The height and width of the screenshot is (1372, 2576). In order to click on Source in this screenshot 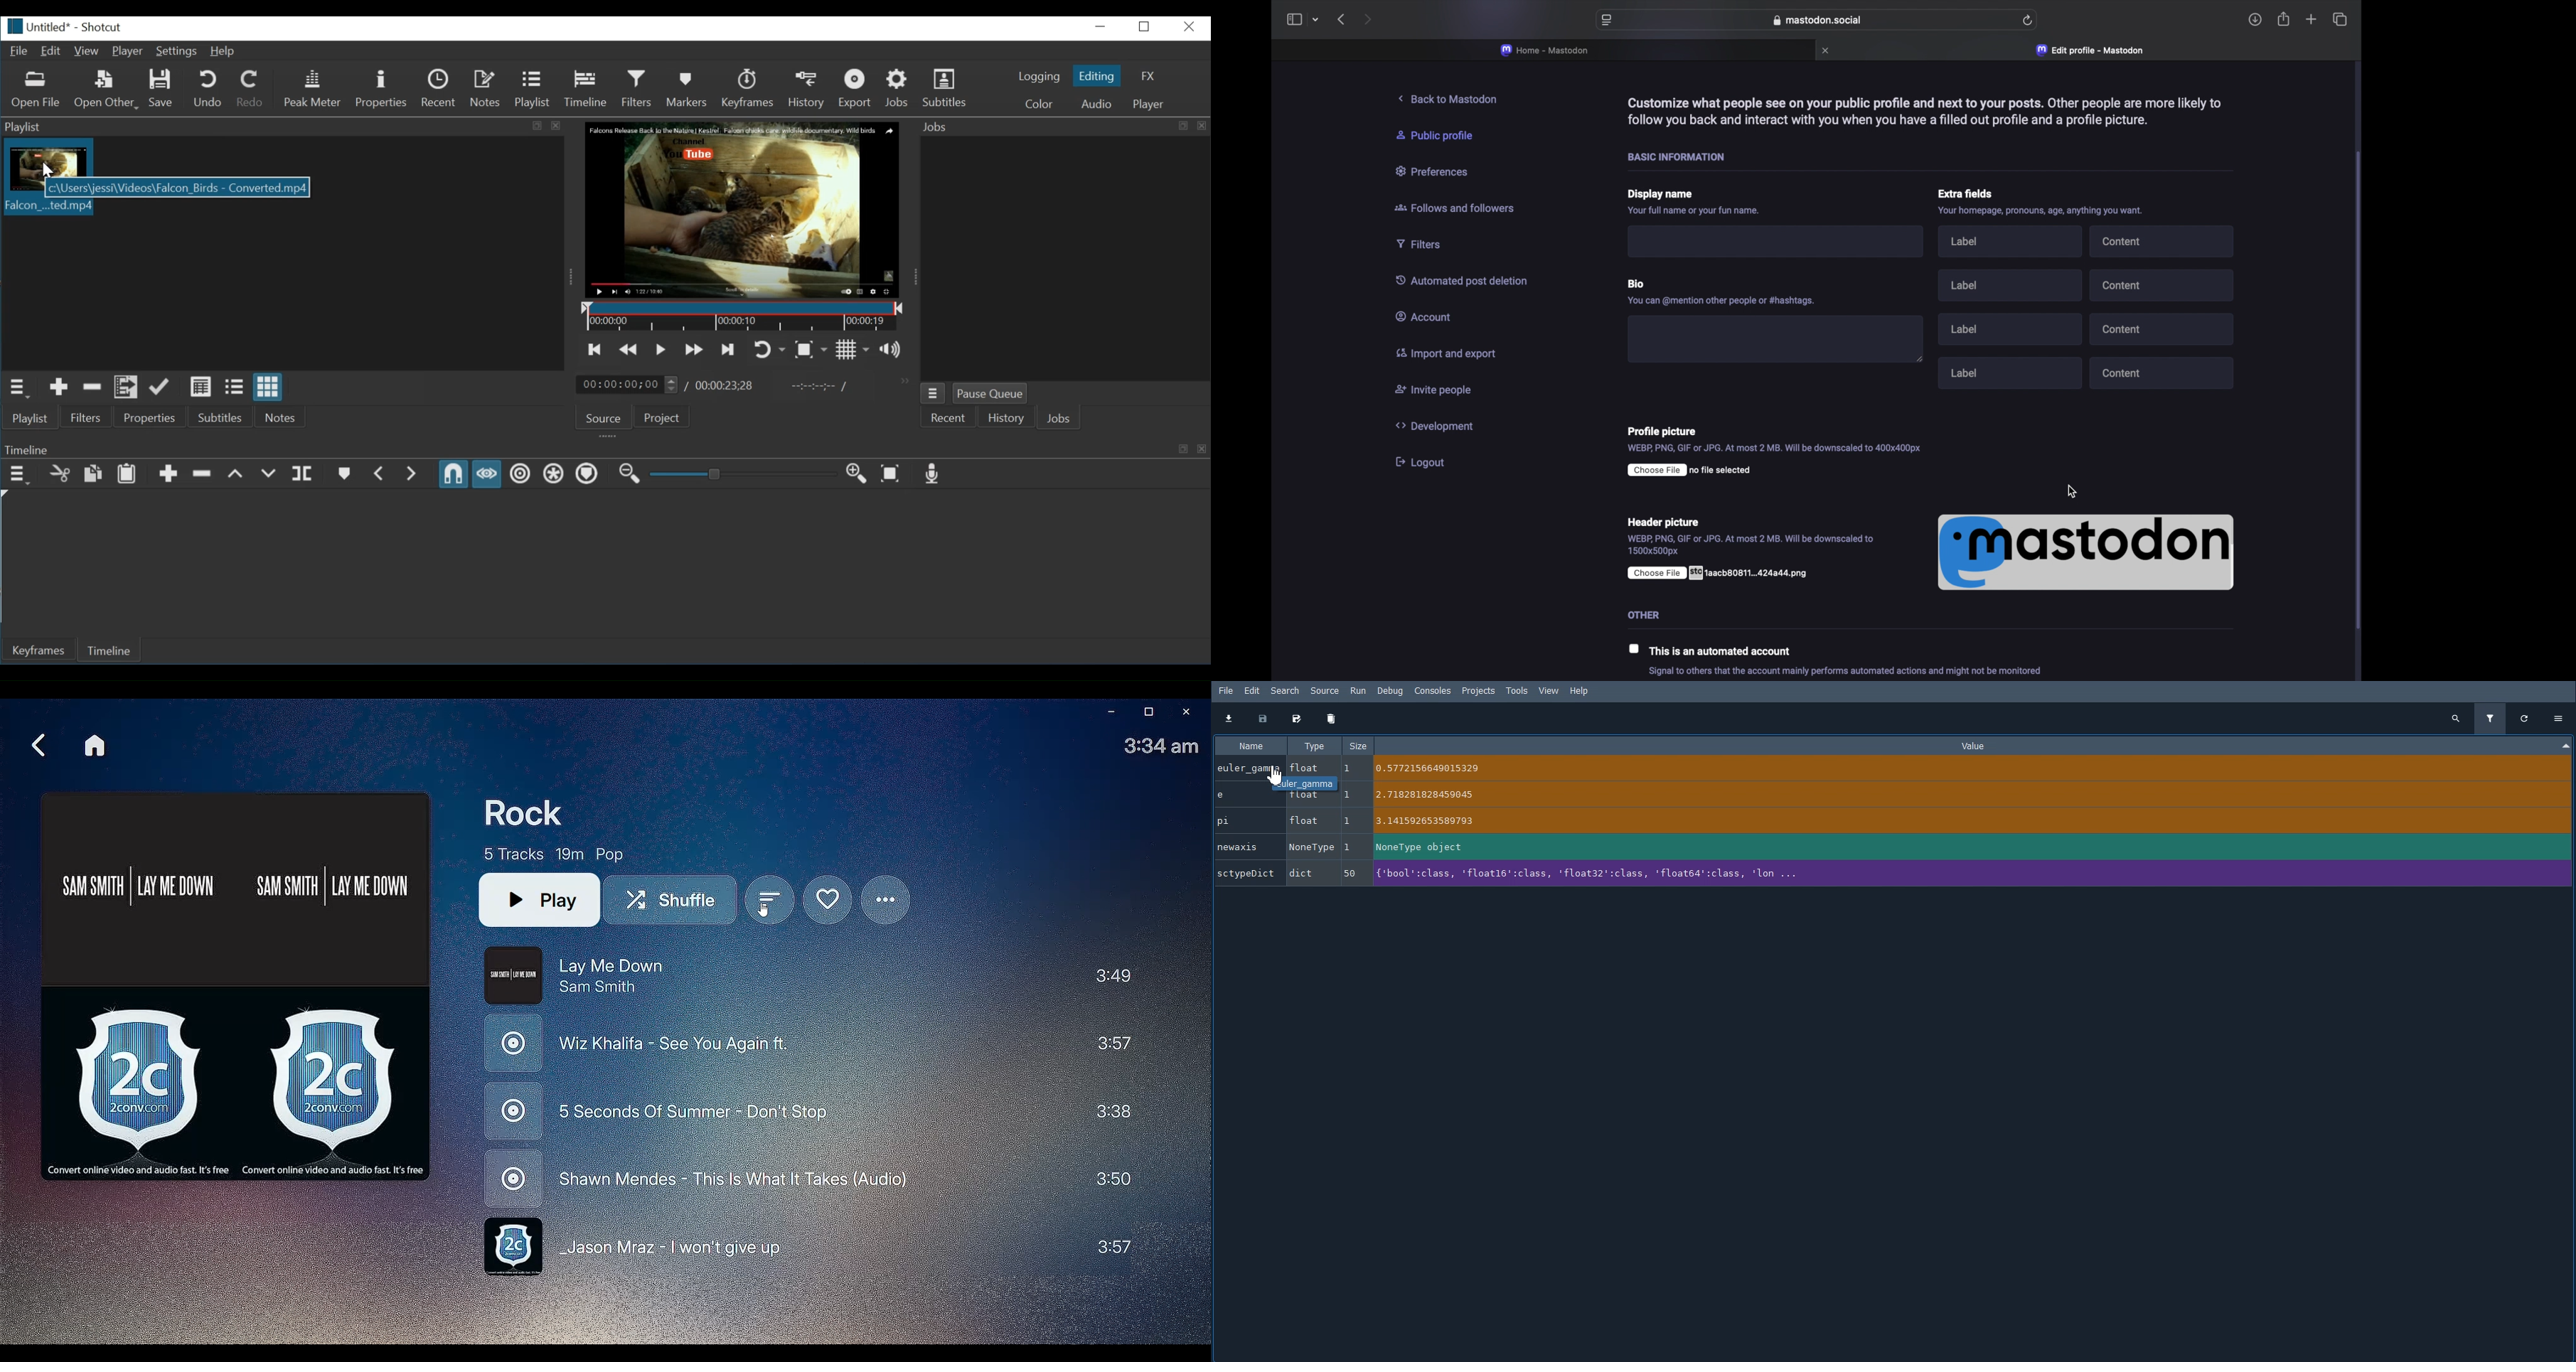, I will do `click(604, 419)`.